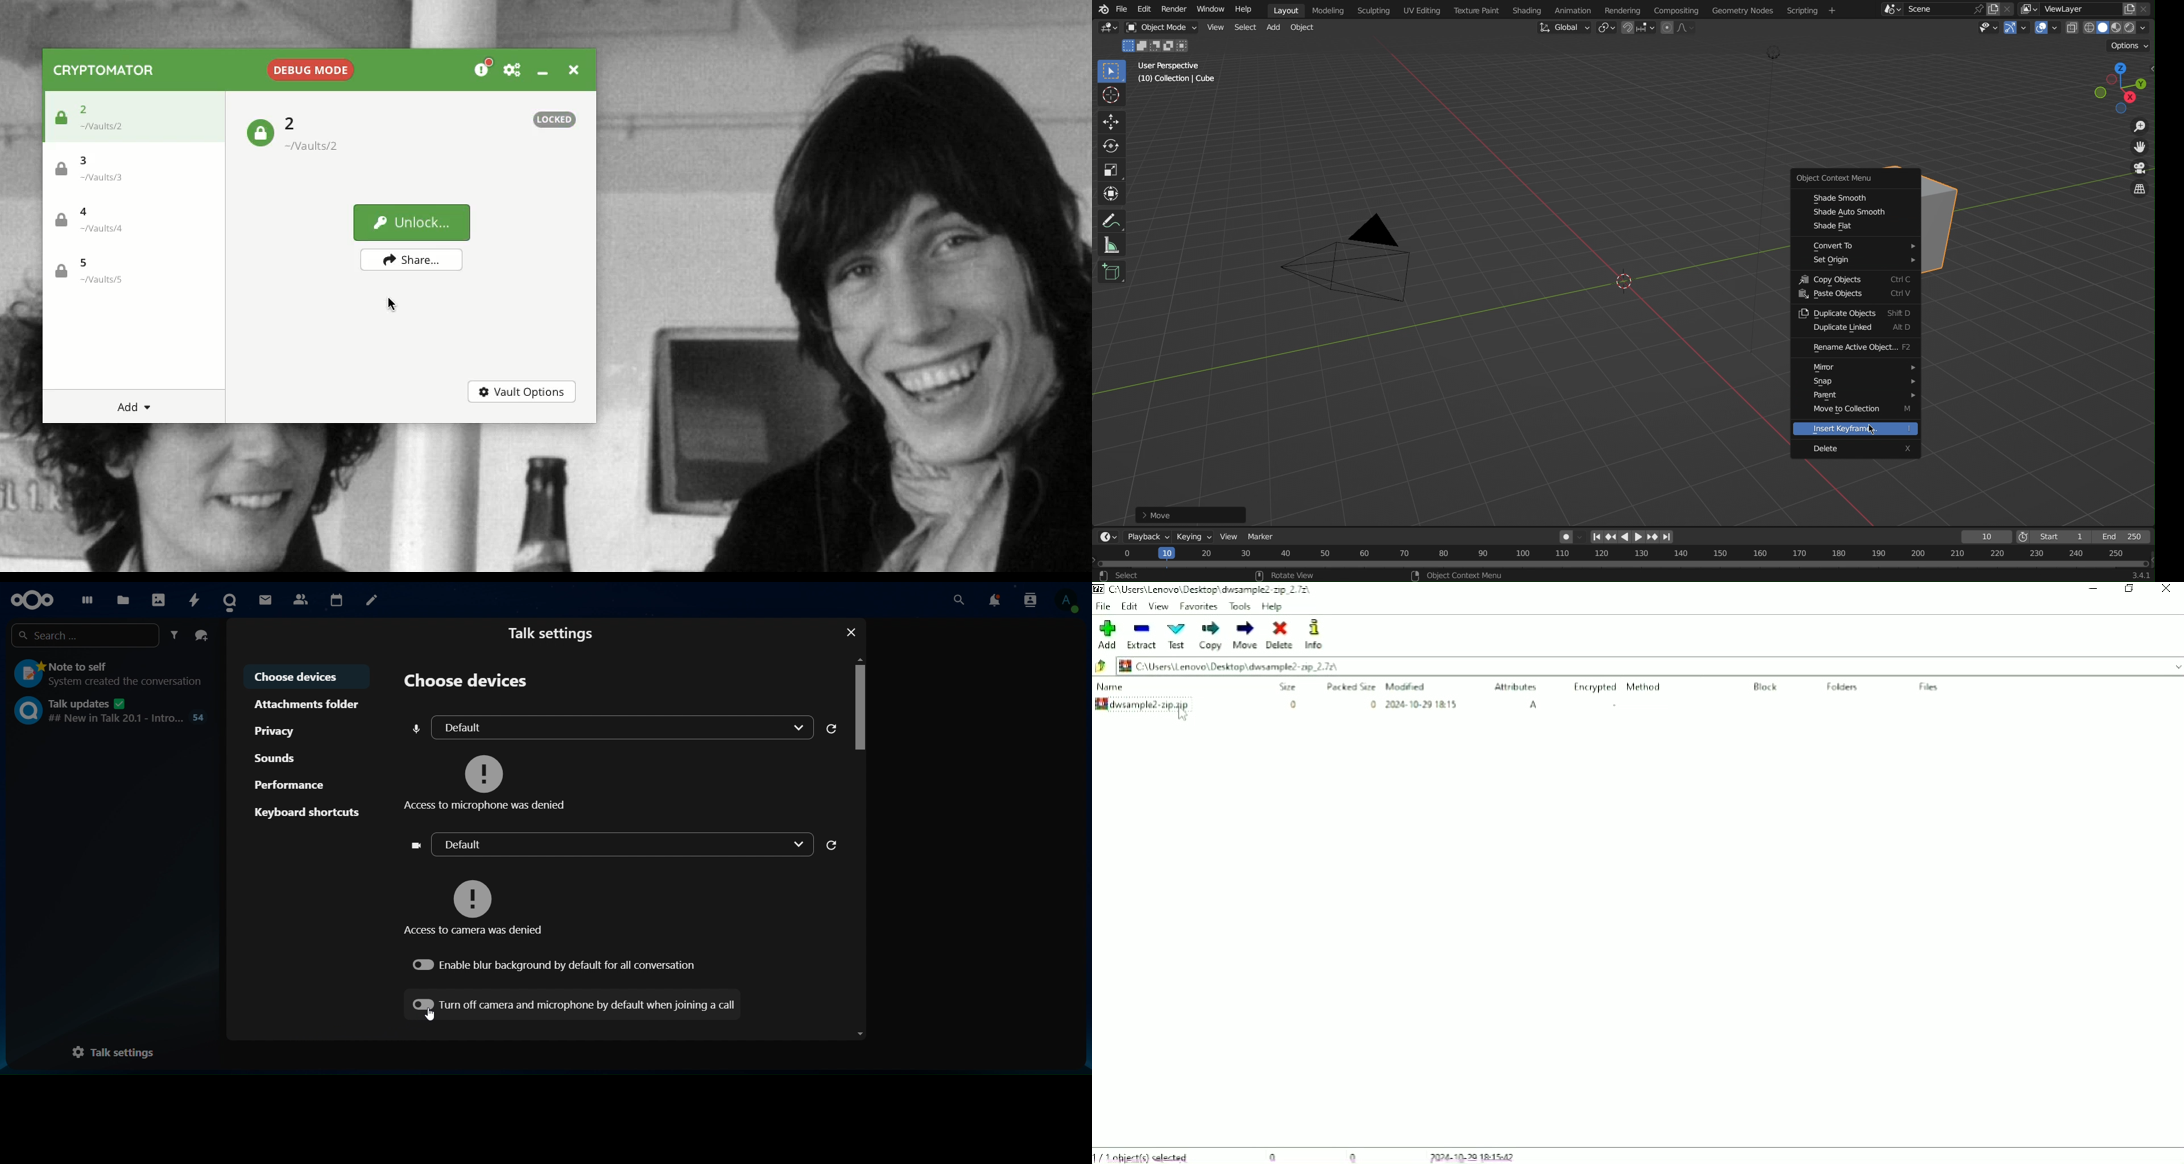  I want to click on Share, so click(412, 259).